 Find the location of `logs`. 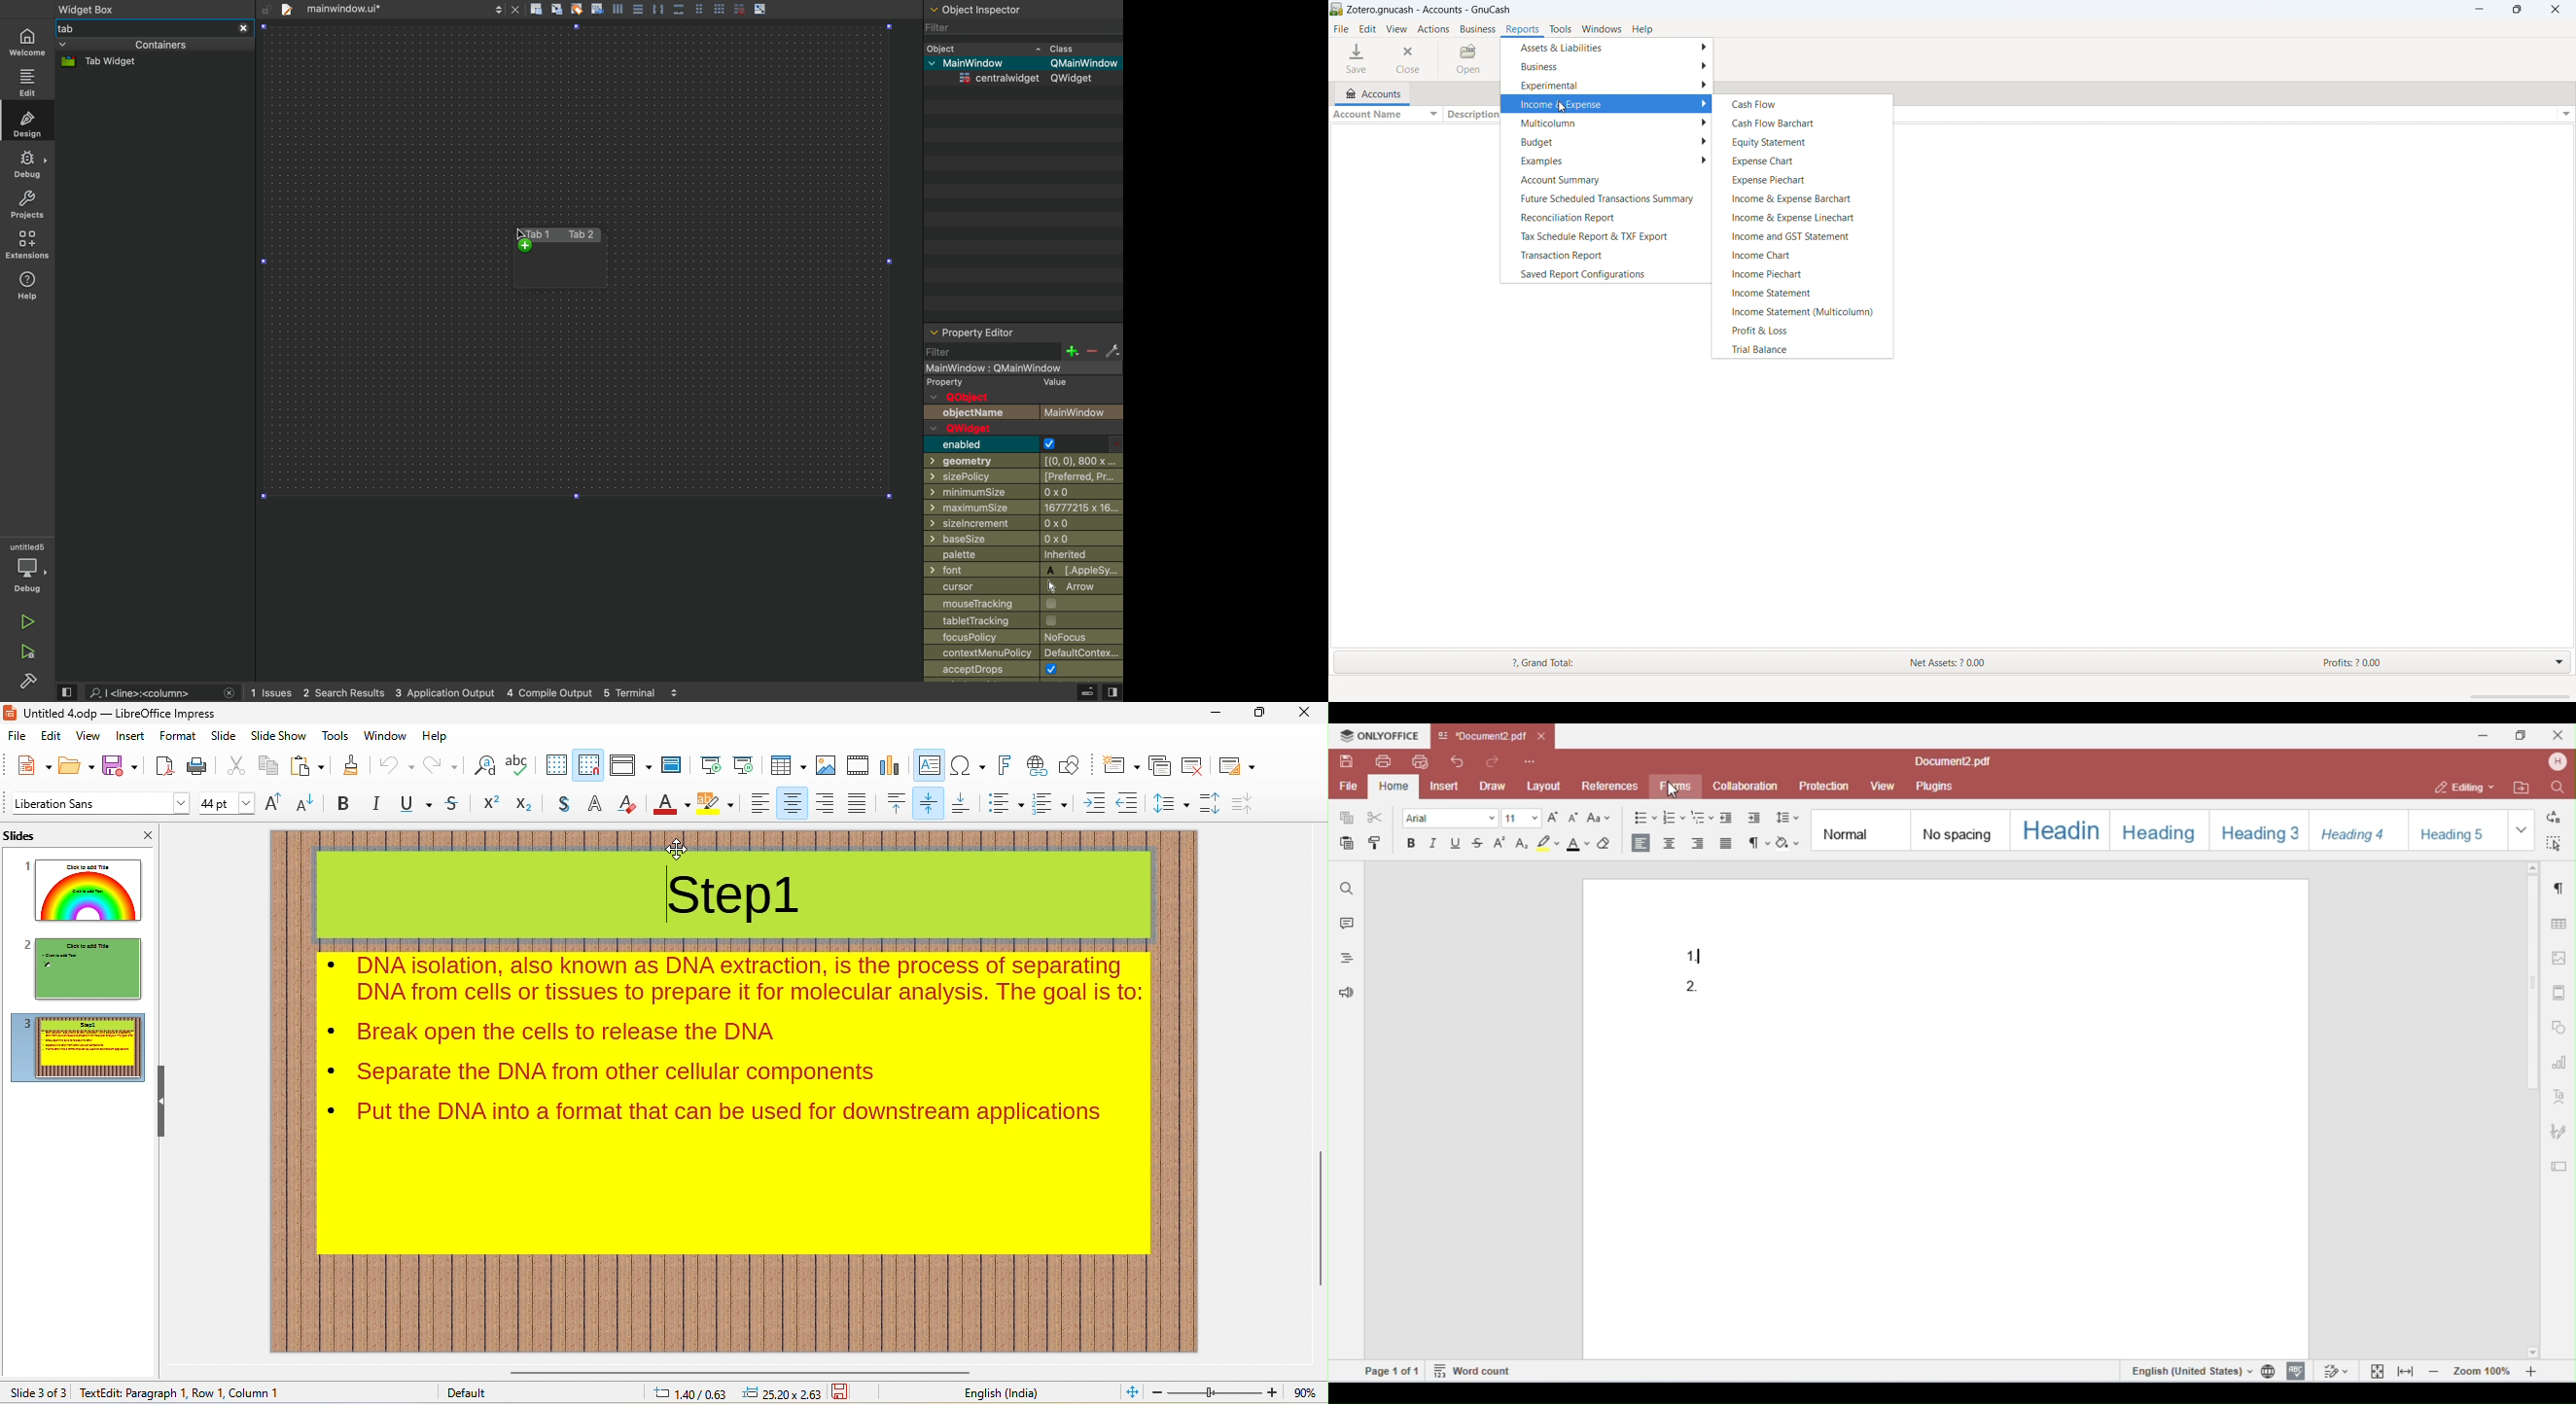

logs is located at coordinates (467, 693).